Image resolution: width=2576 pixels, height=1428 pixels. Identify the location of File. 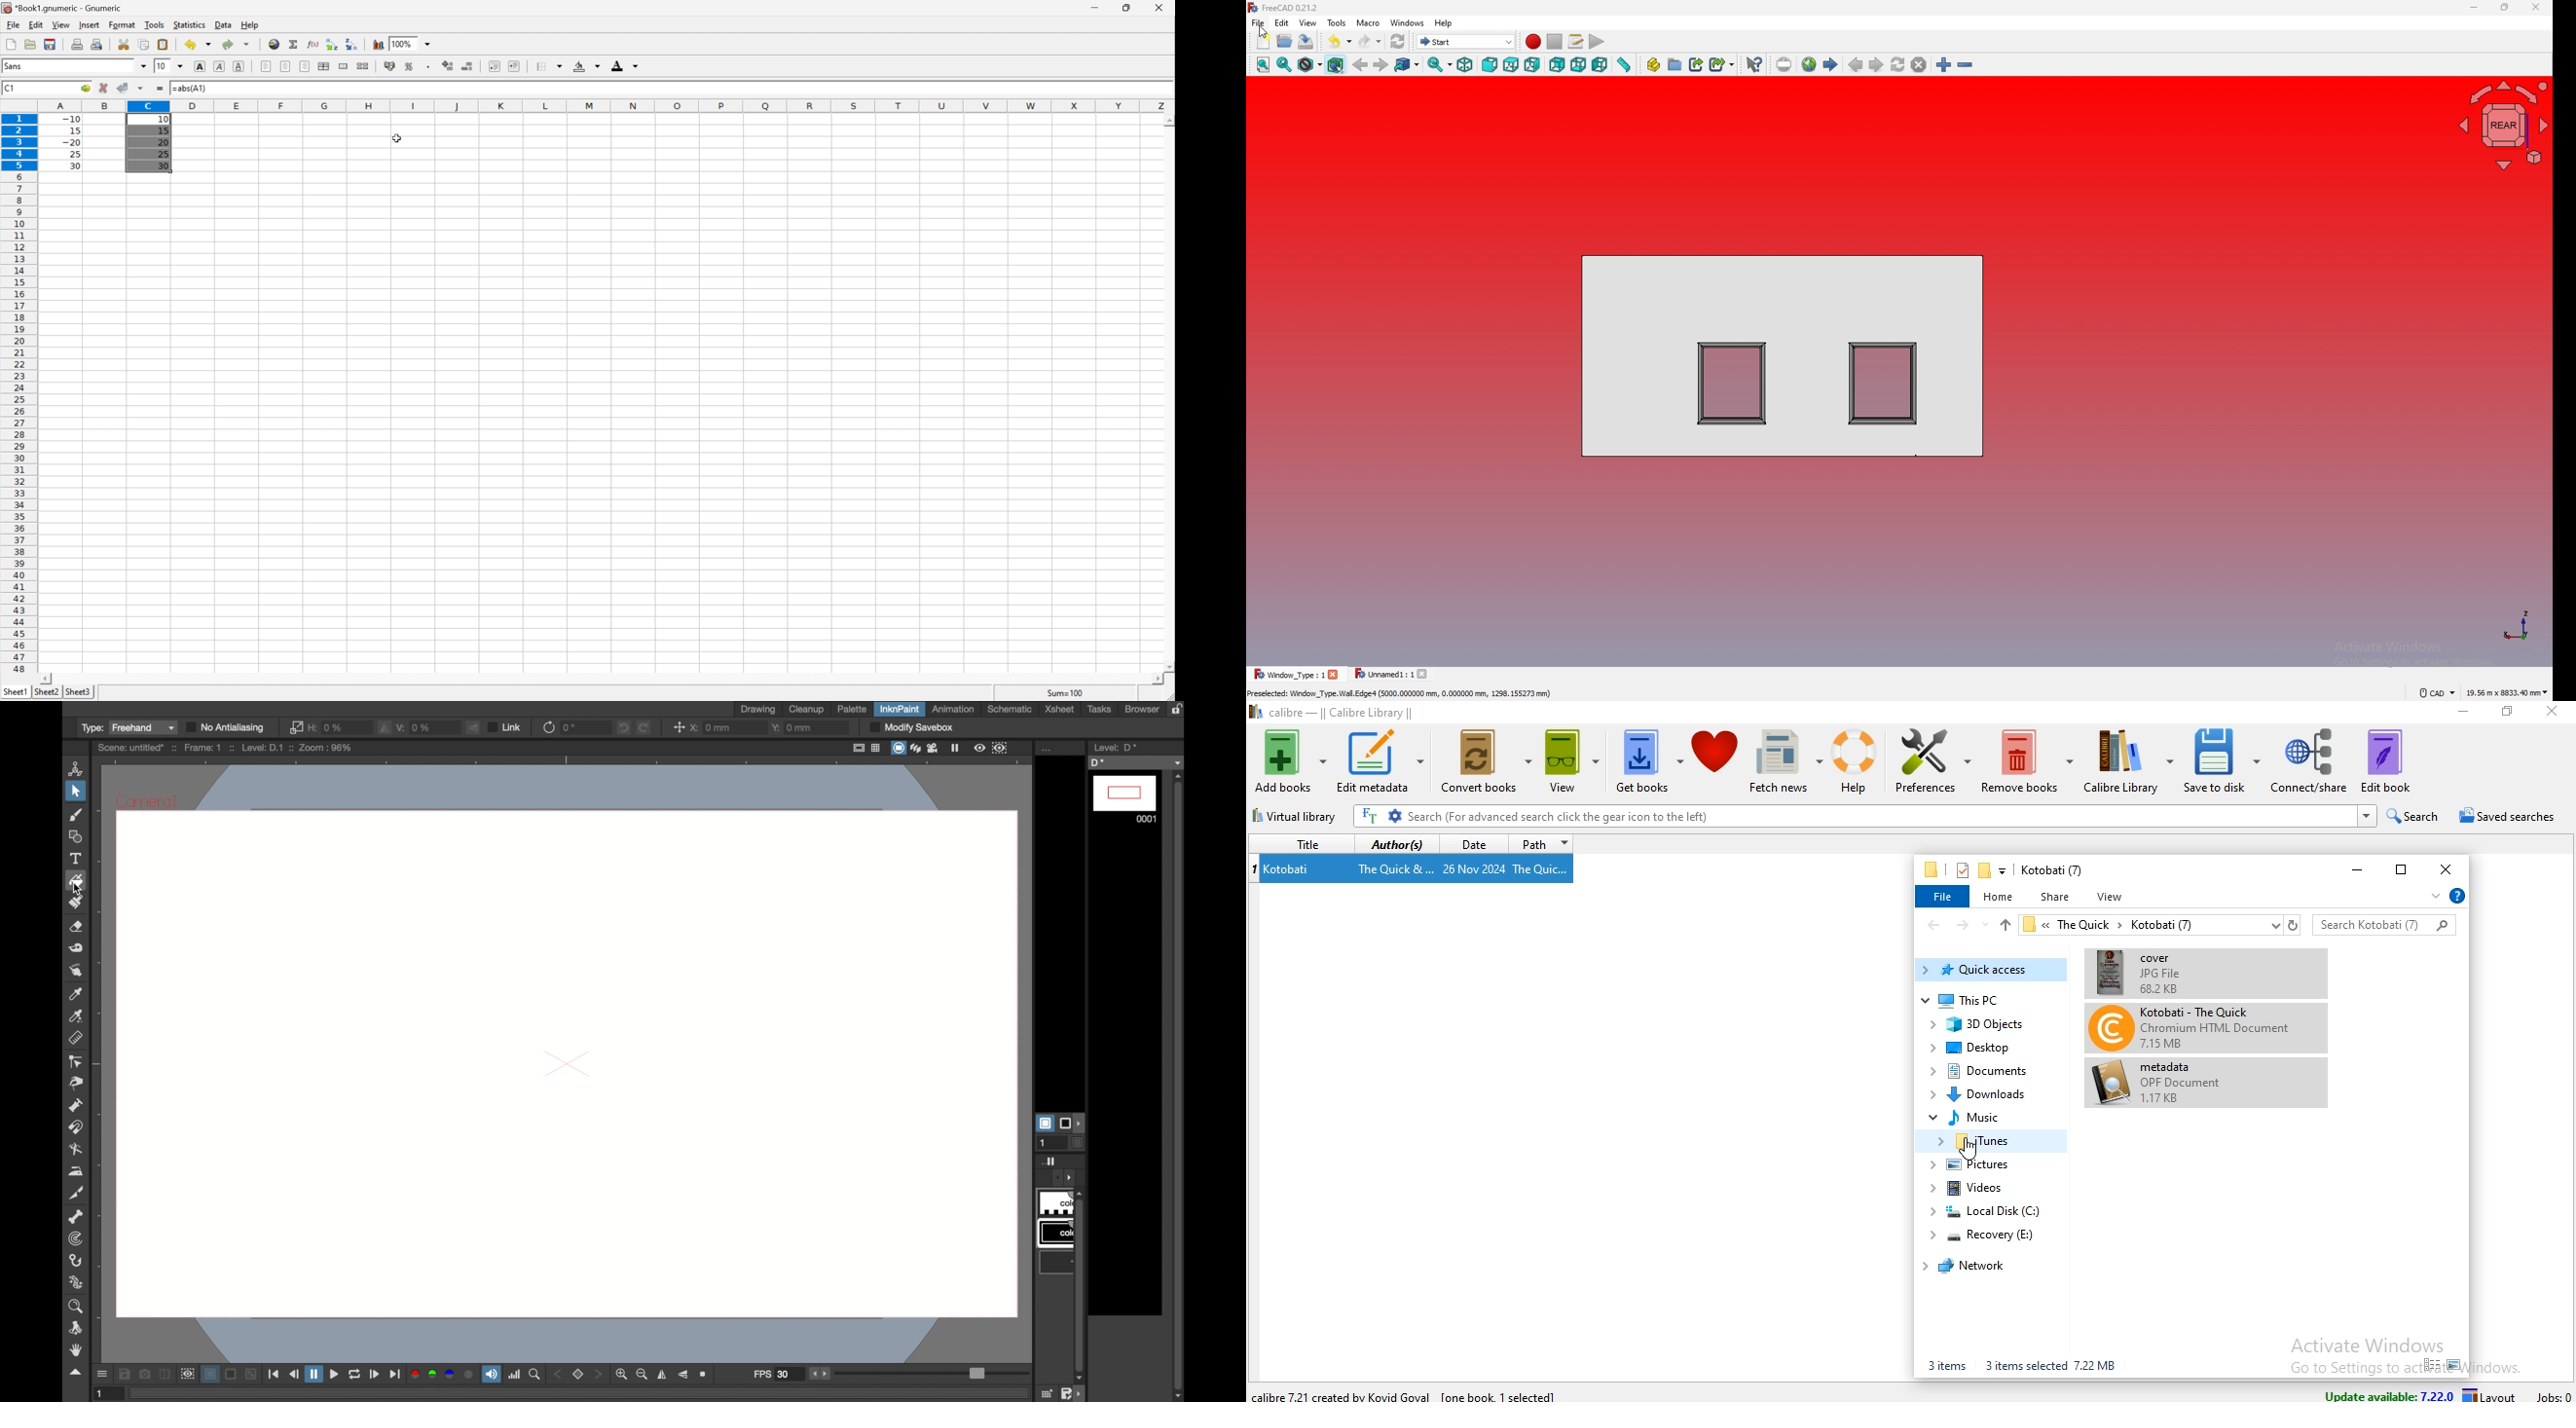
(12, 25).